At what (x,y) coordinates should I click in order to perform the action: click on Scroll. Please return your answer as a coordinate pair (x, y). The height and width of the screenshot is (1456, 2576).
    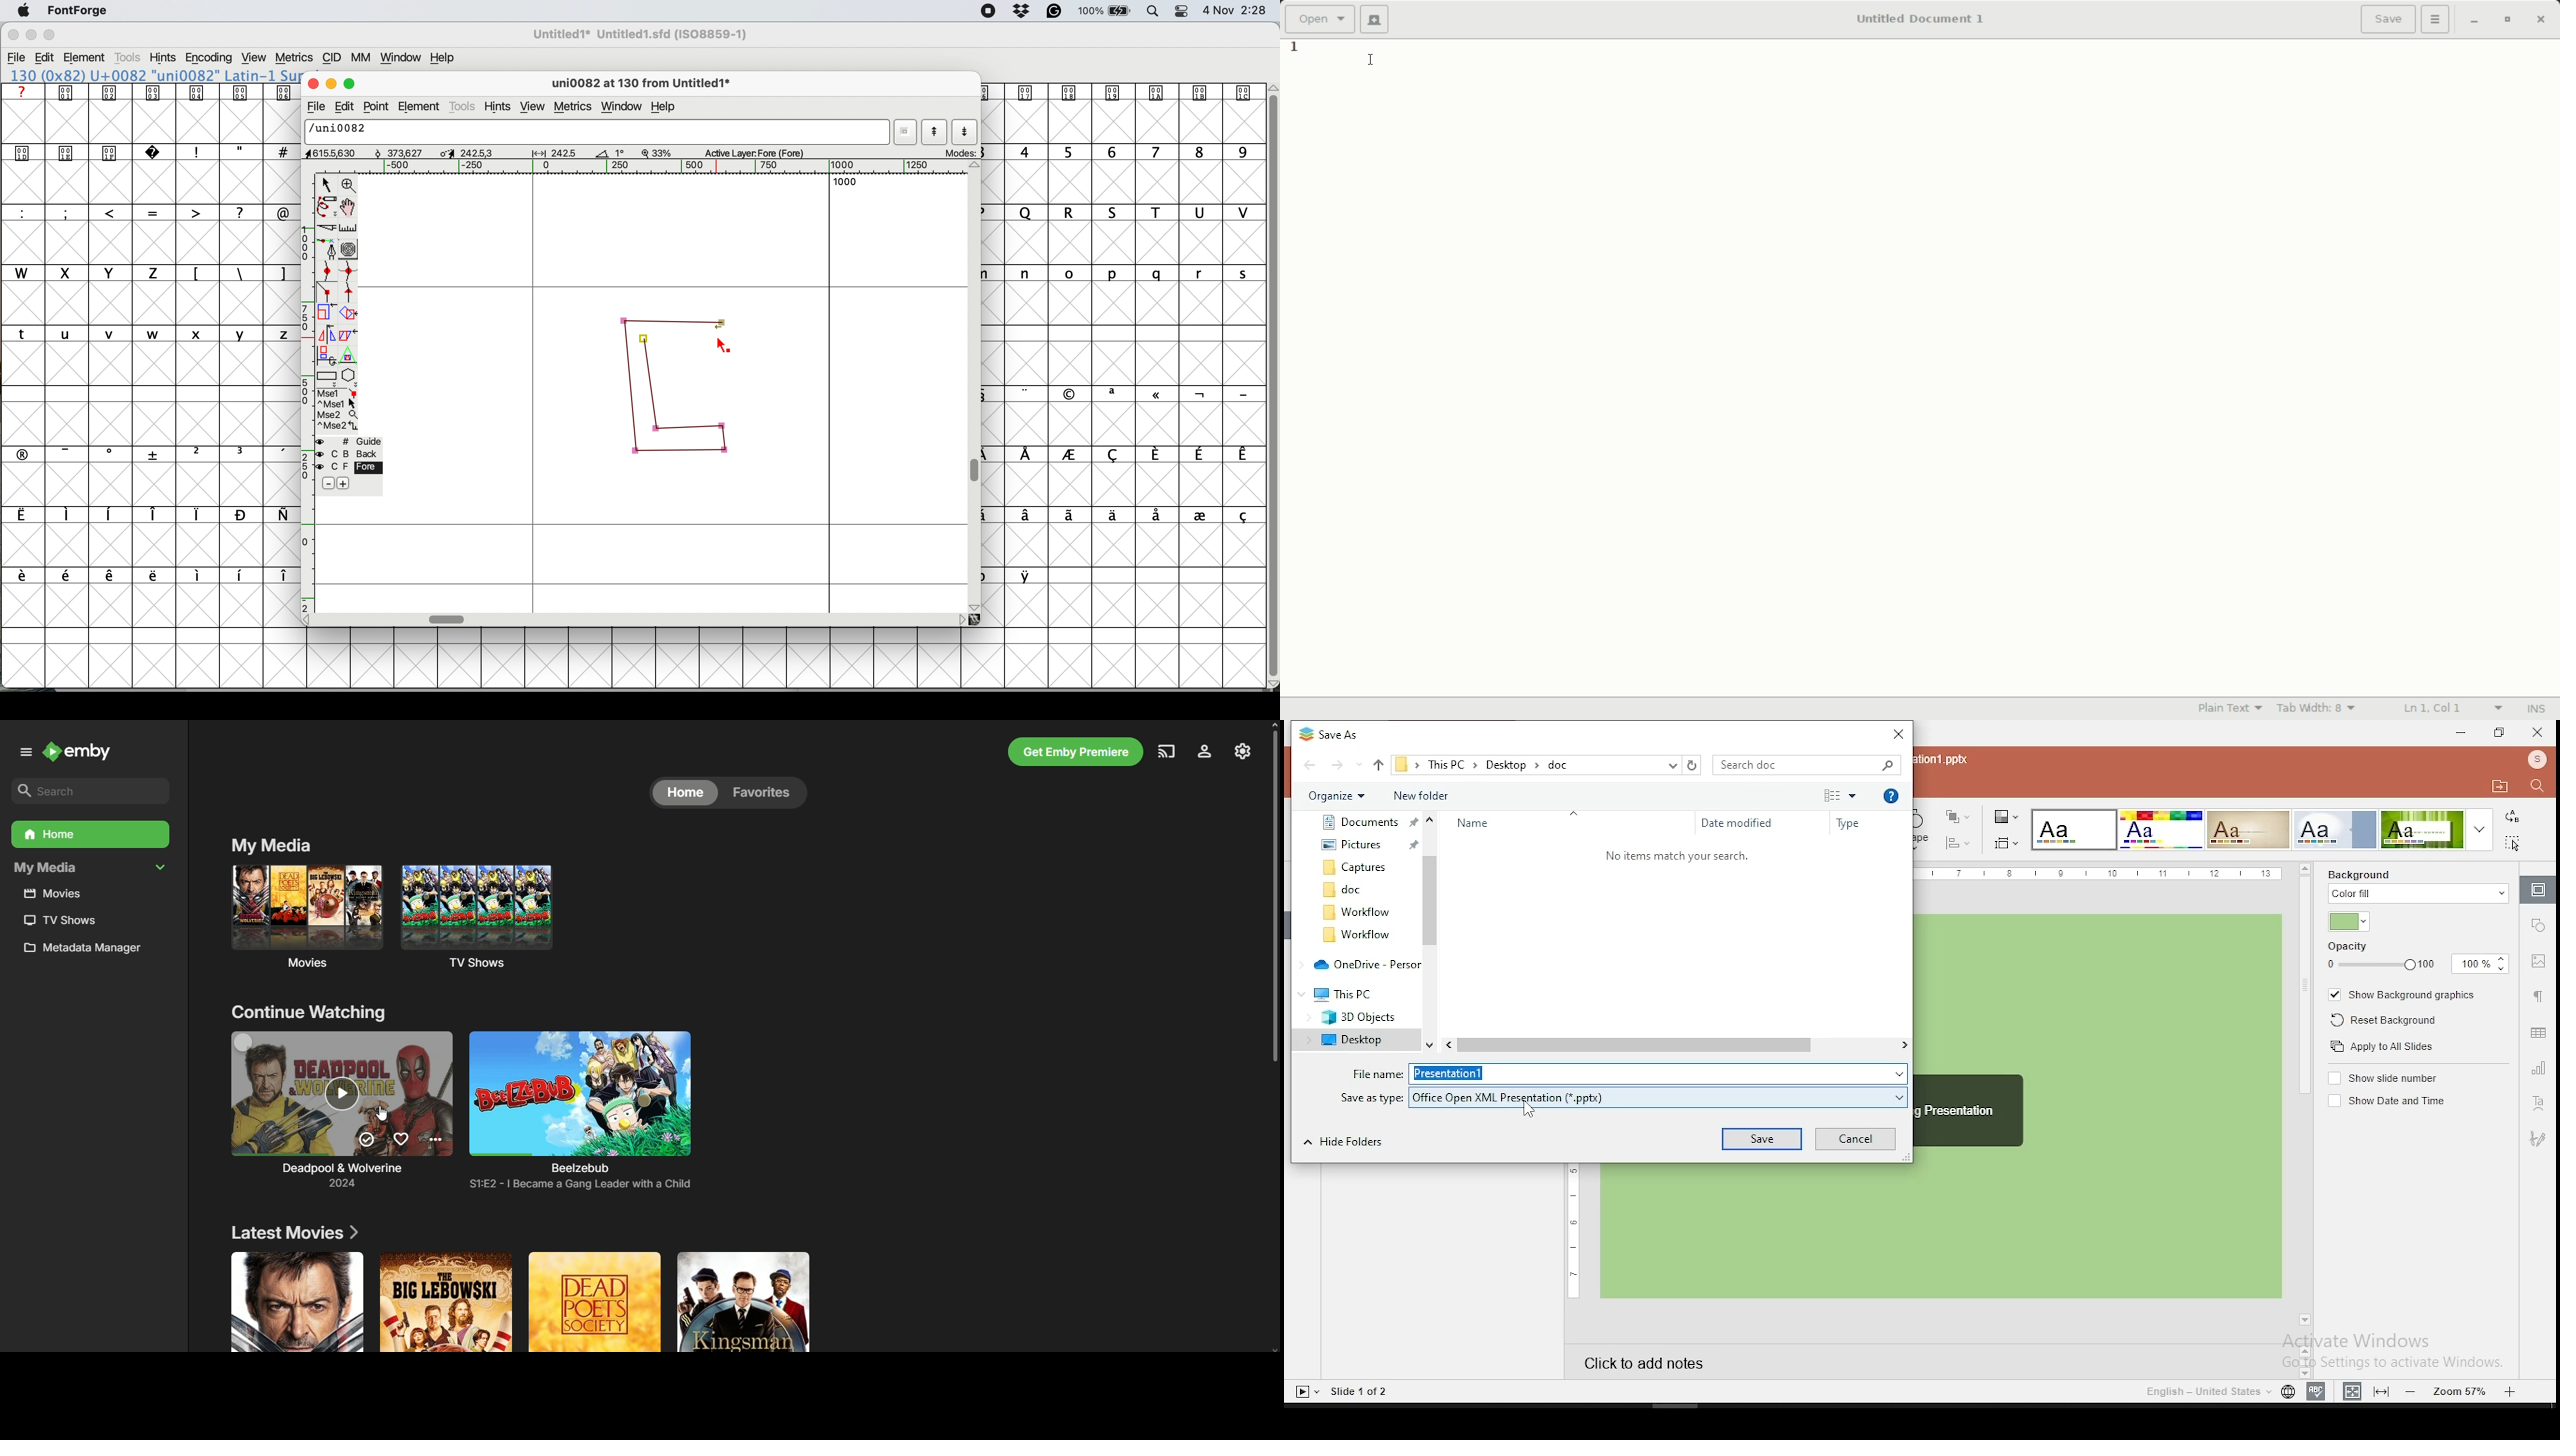
    Looking at the image, I should click on (1269, 900).